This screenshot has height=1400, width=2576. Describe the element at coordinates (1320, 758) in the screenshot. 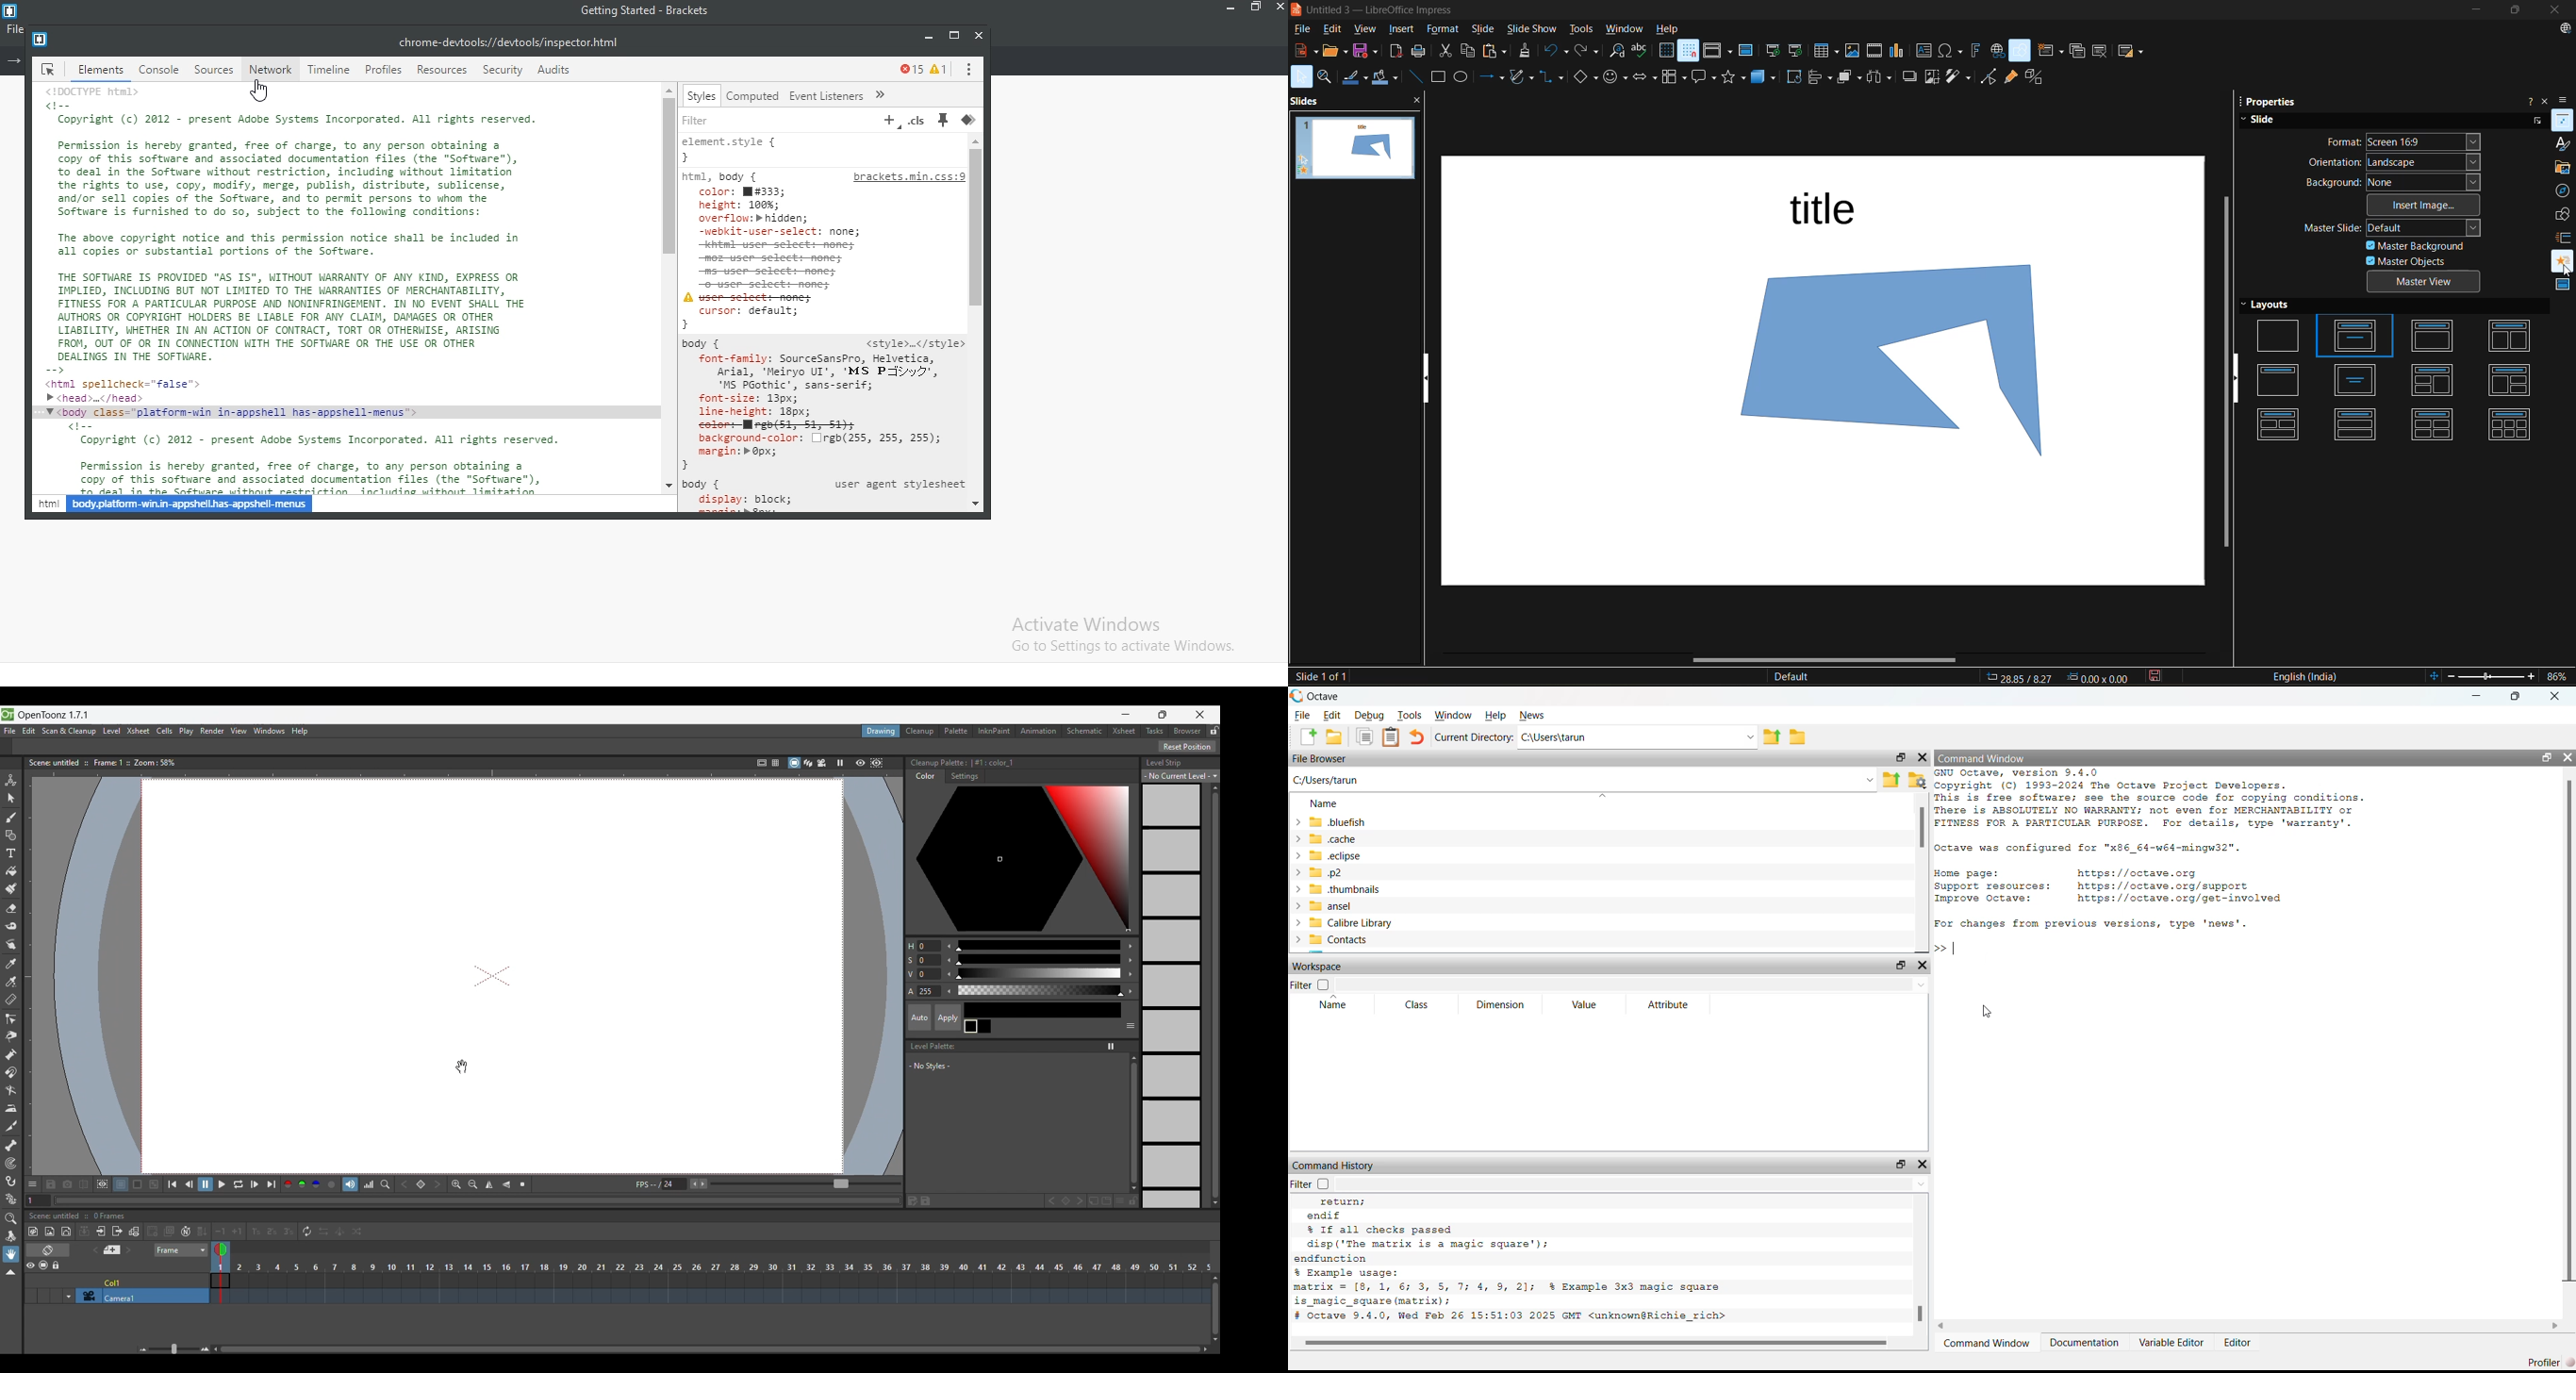

I see `File Browser` at that location.